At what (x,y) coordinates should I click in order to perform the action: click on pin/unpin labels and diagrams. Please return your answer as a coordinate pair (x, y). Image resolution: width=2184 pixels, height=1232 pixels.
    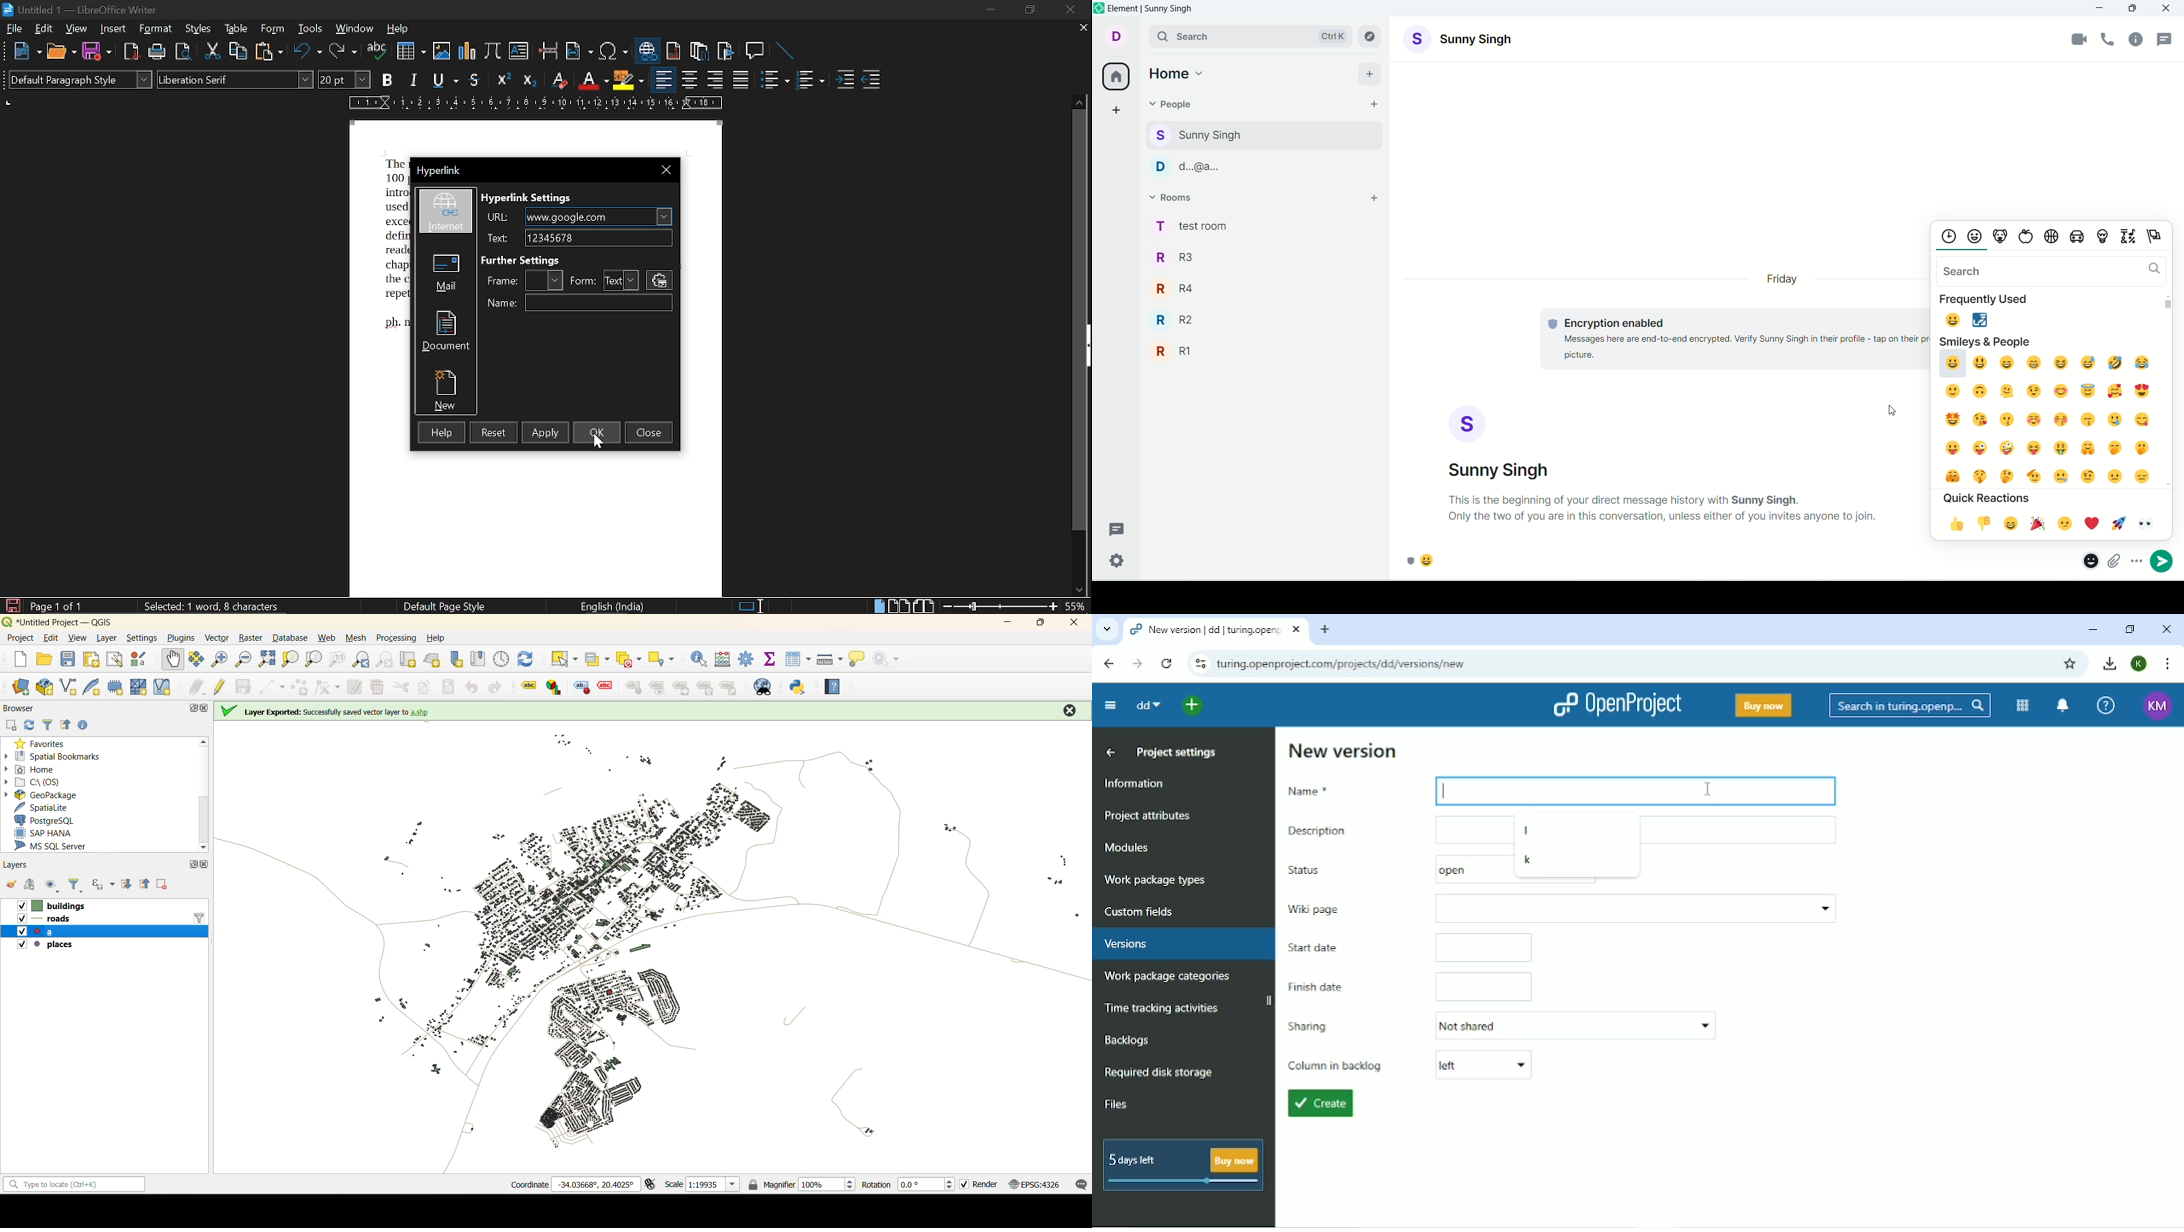
    Looking at the image, I should click on (635, 687).